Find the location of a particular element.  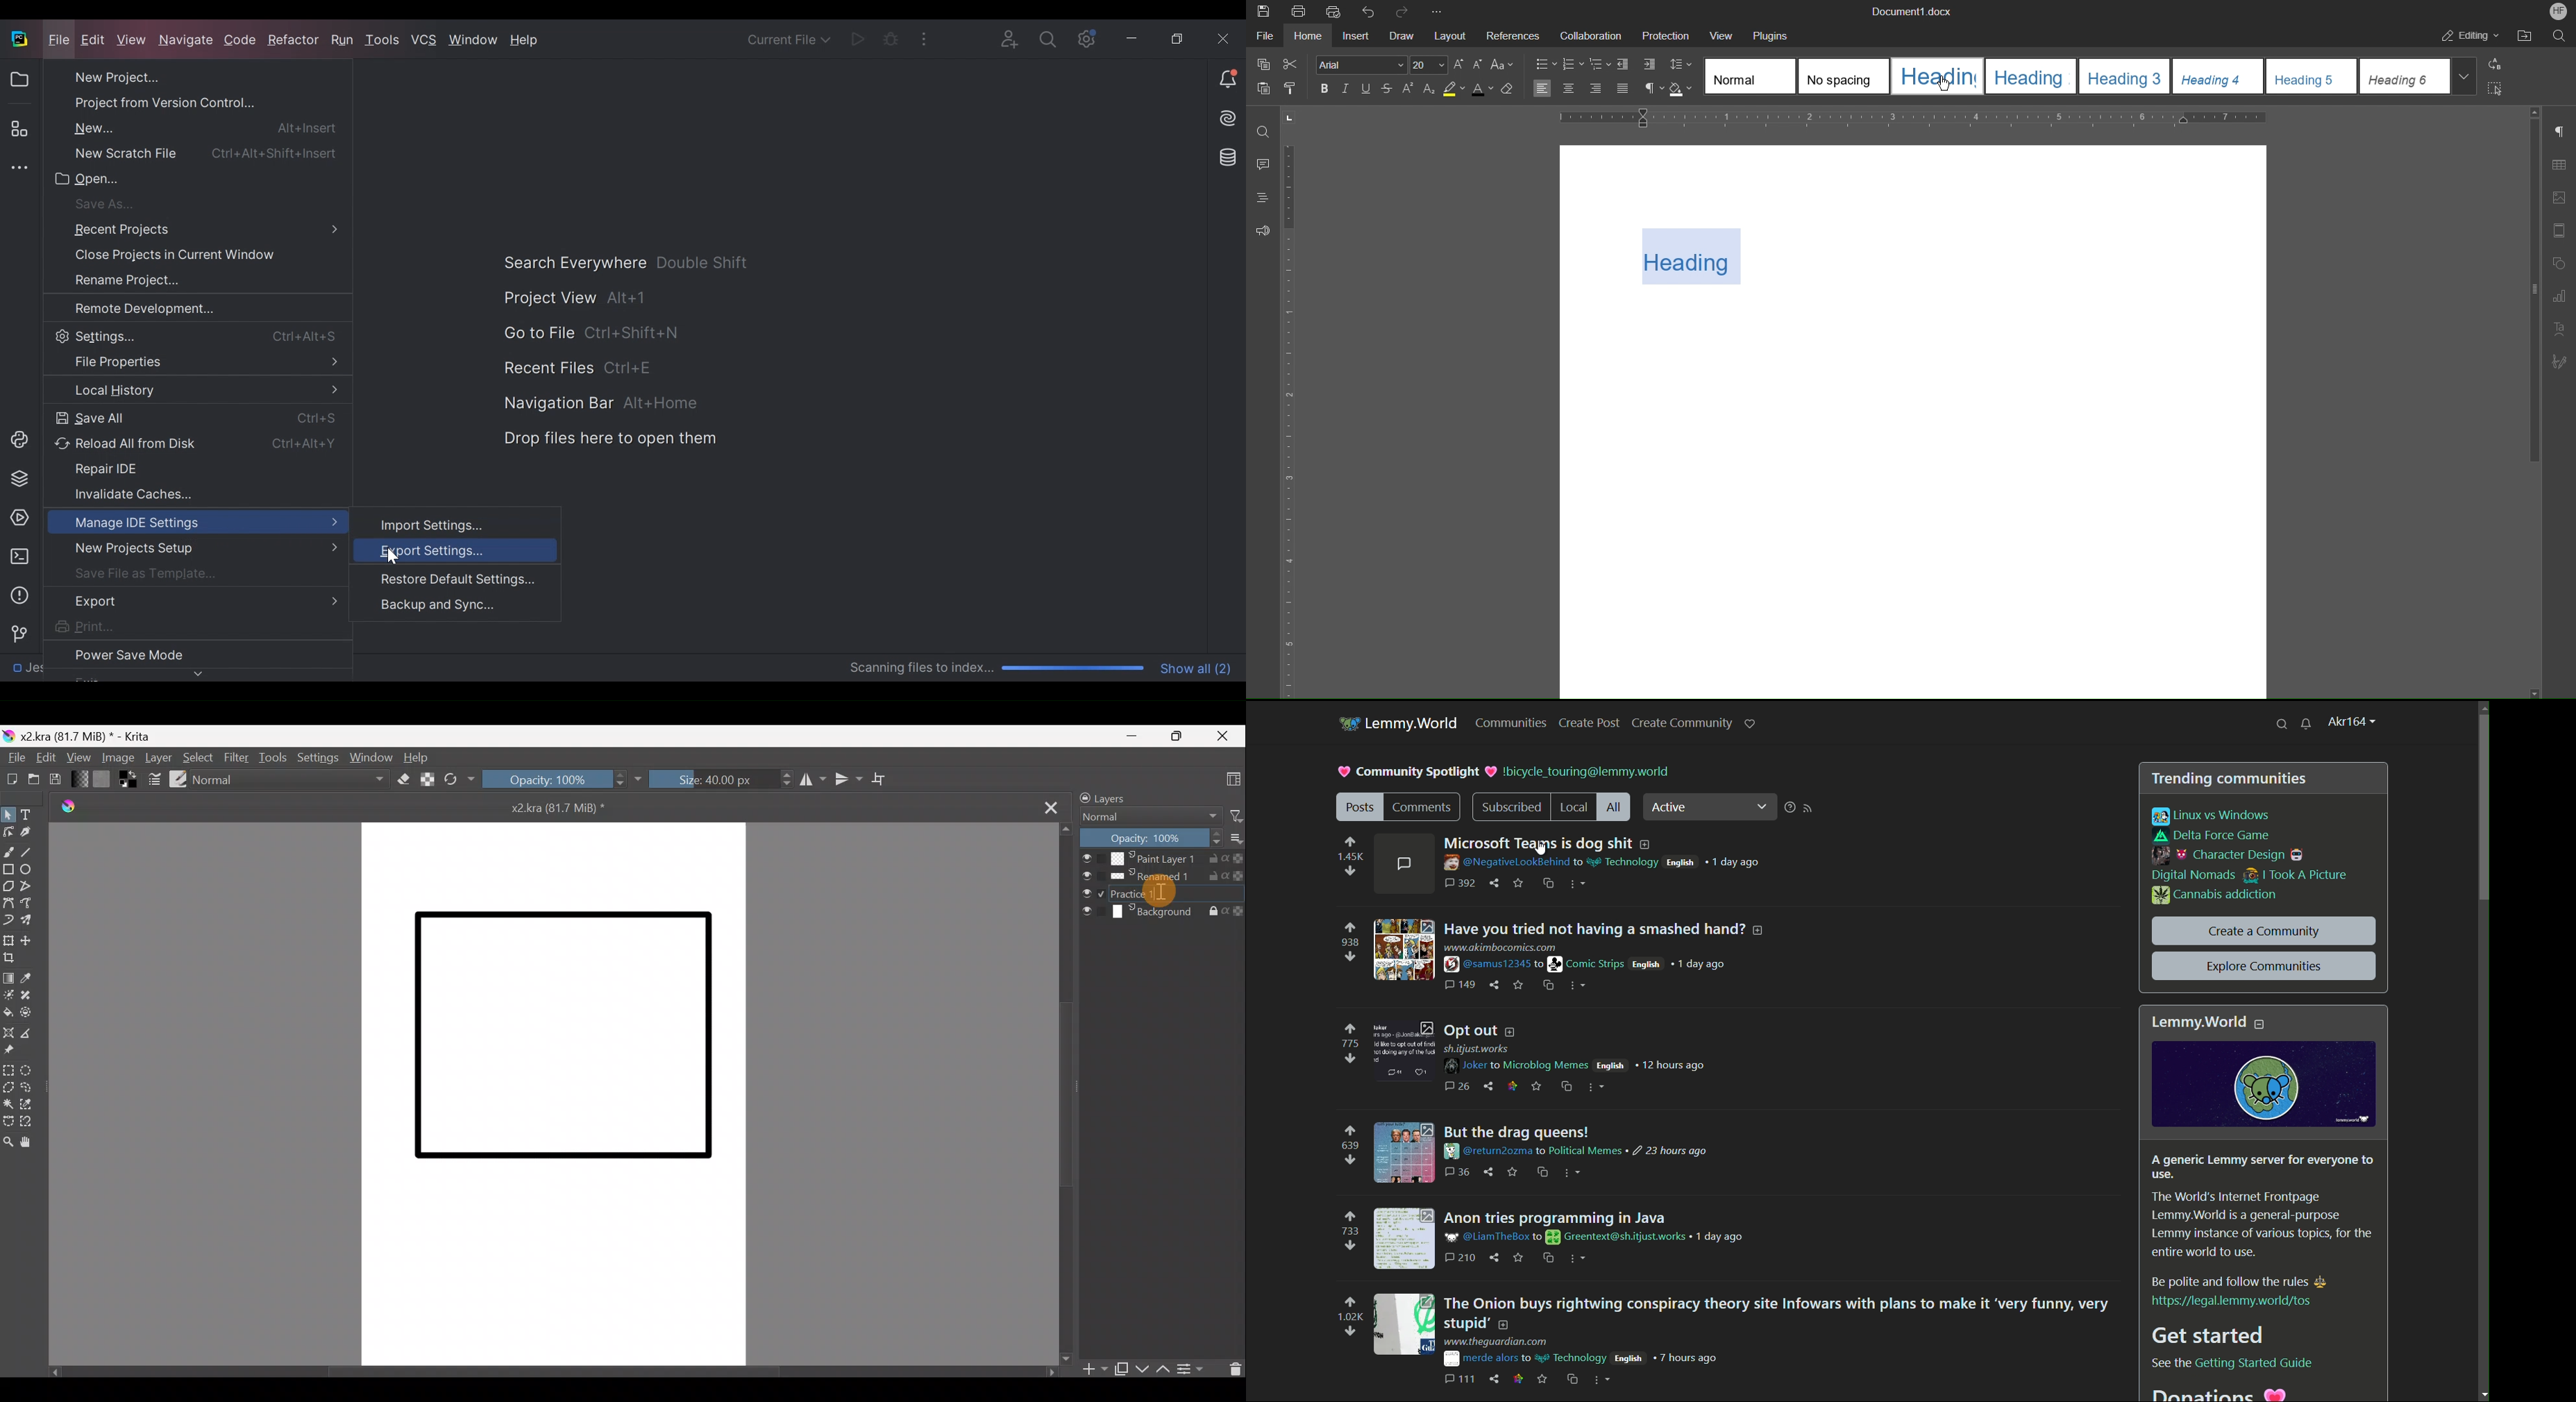

Superscript is located at coordinates (1412, 90).